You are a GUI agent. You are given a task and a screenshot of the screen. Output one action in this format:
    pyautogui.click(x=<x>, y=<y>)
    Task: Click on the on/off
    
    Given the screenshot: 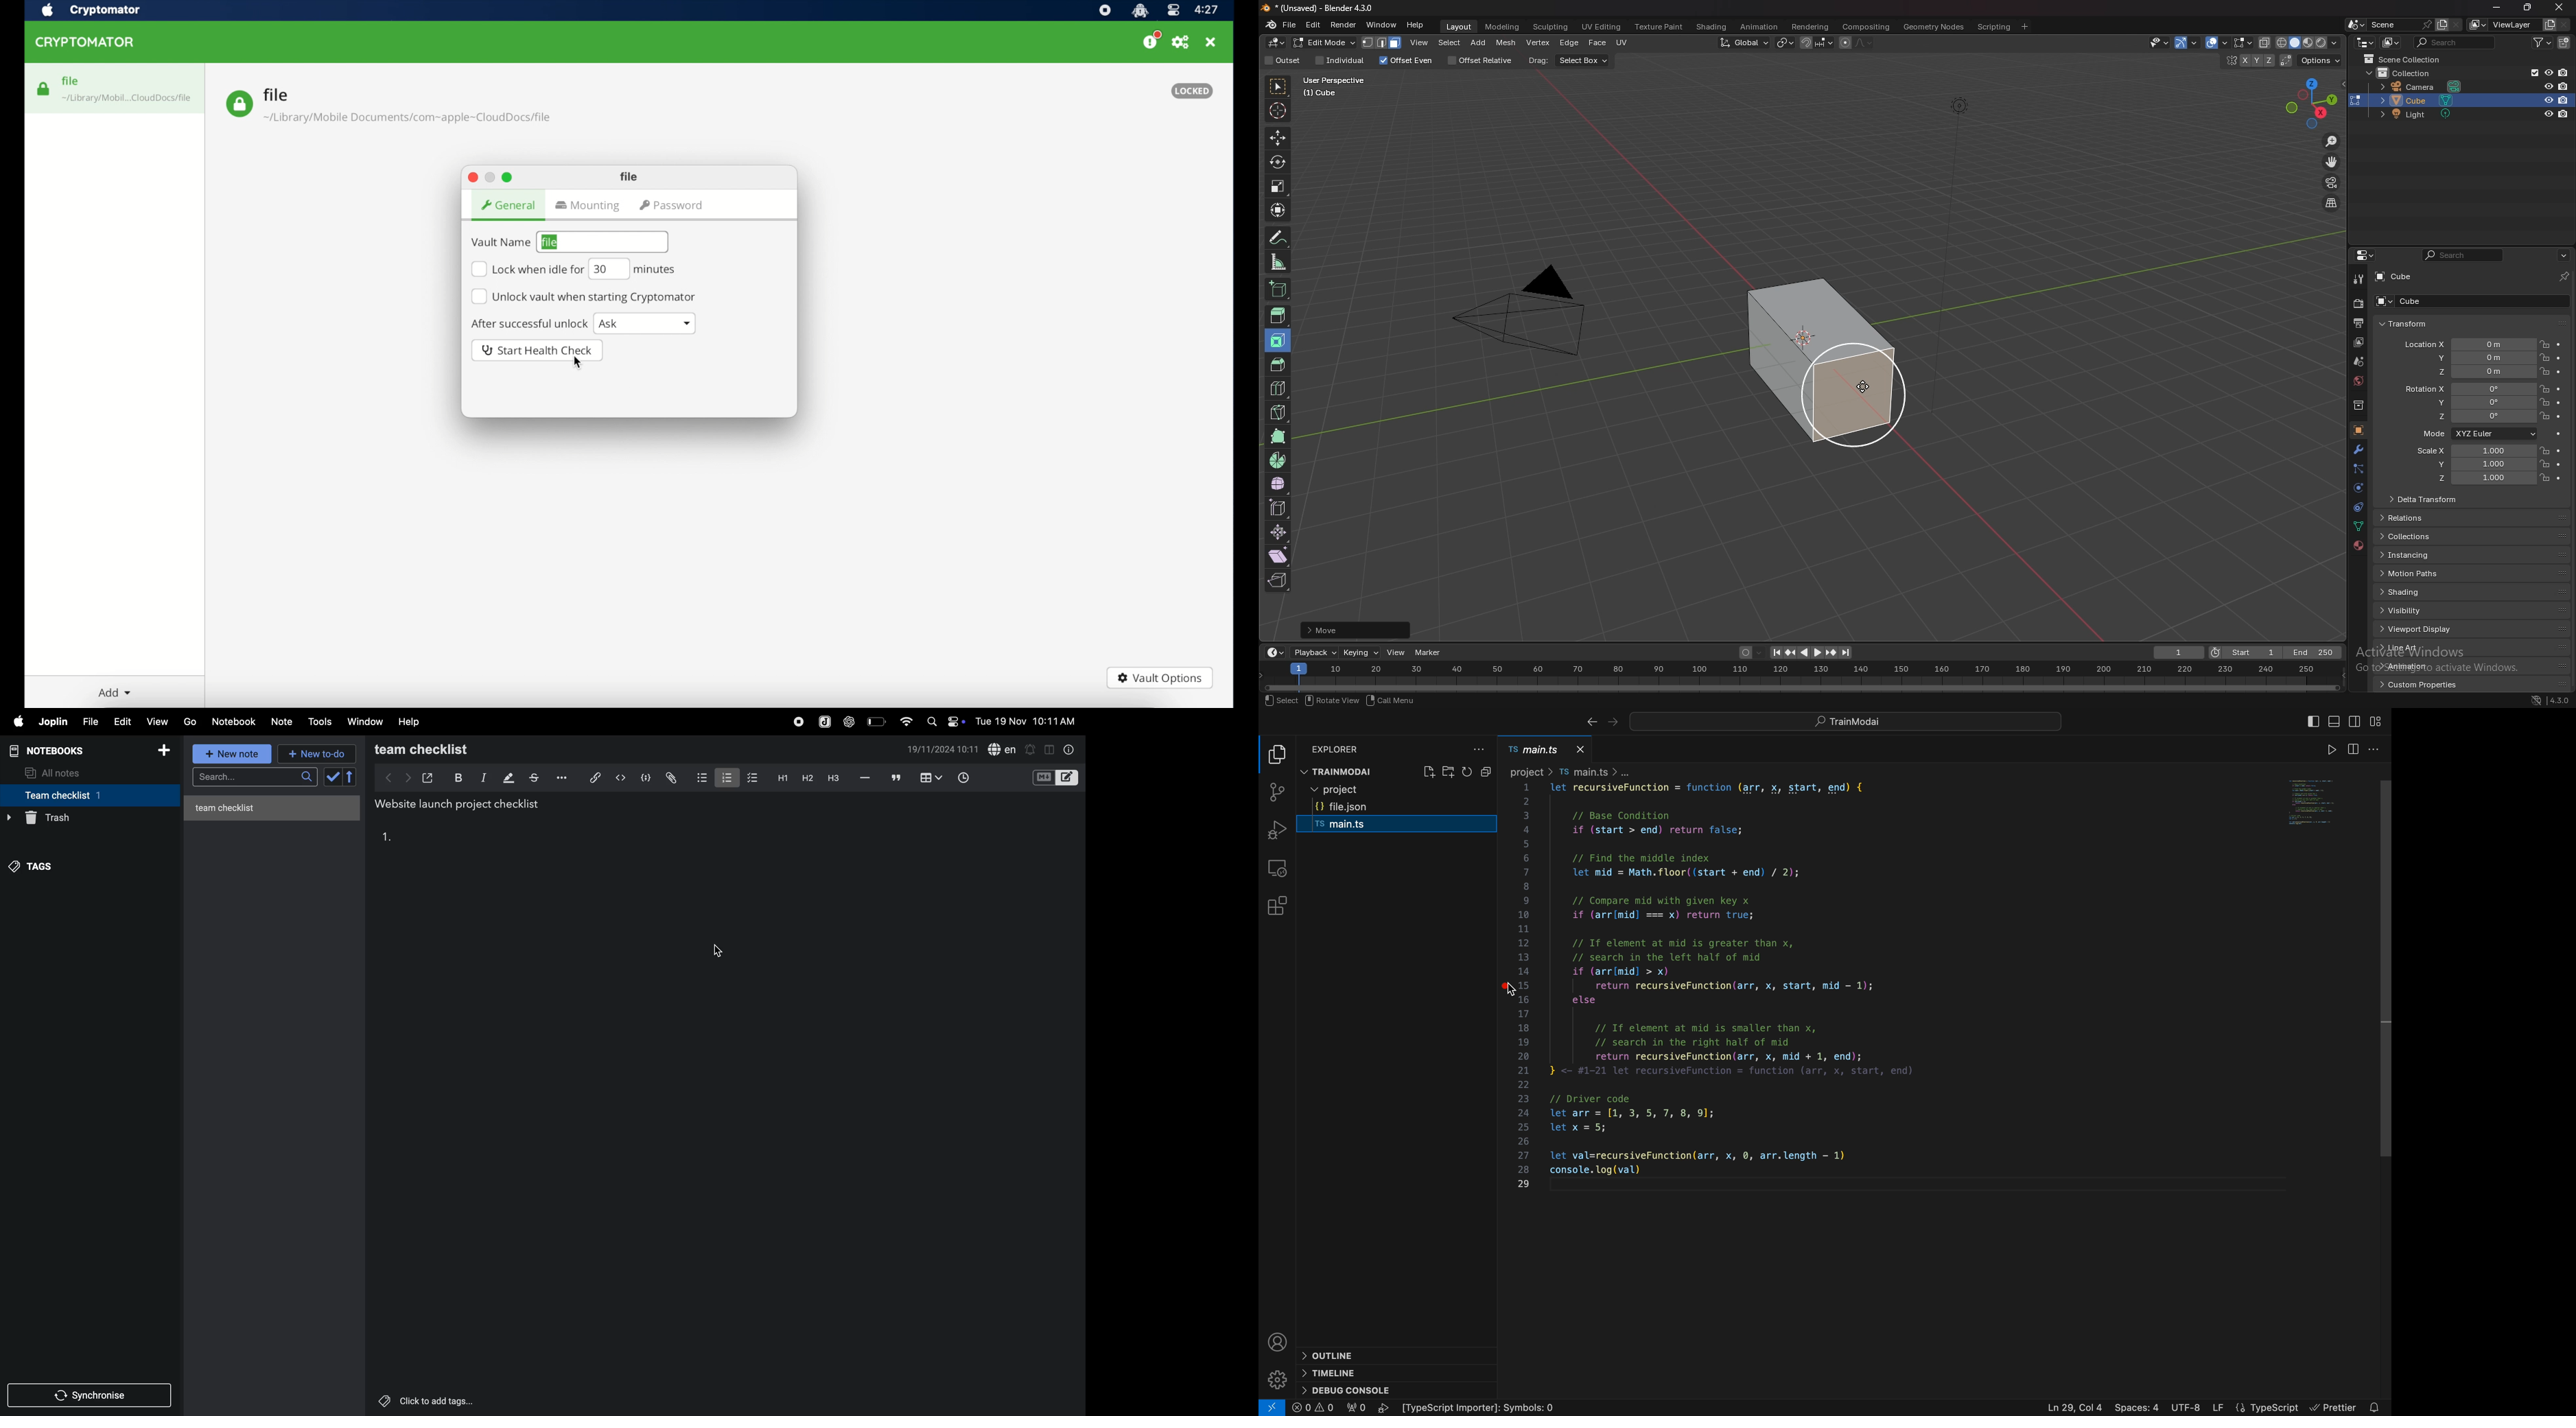 What is the action you would take?
    pyautogui.click(x=958, y=721)
    